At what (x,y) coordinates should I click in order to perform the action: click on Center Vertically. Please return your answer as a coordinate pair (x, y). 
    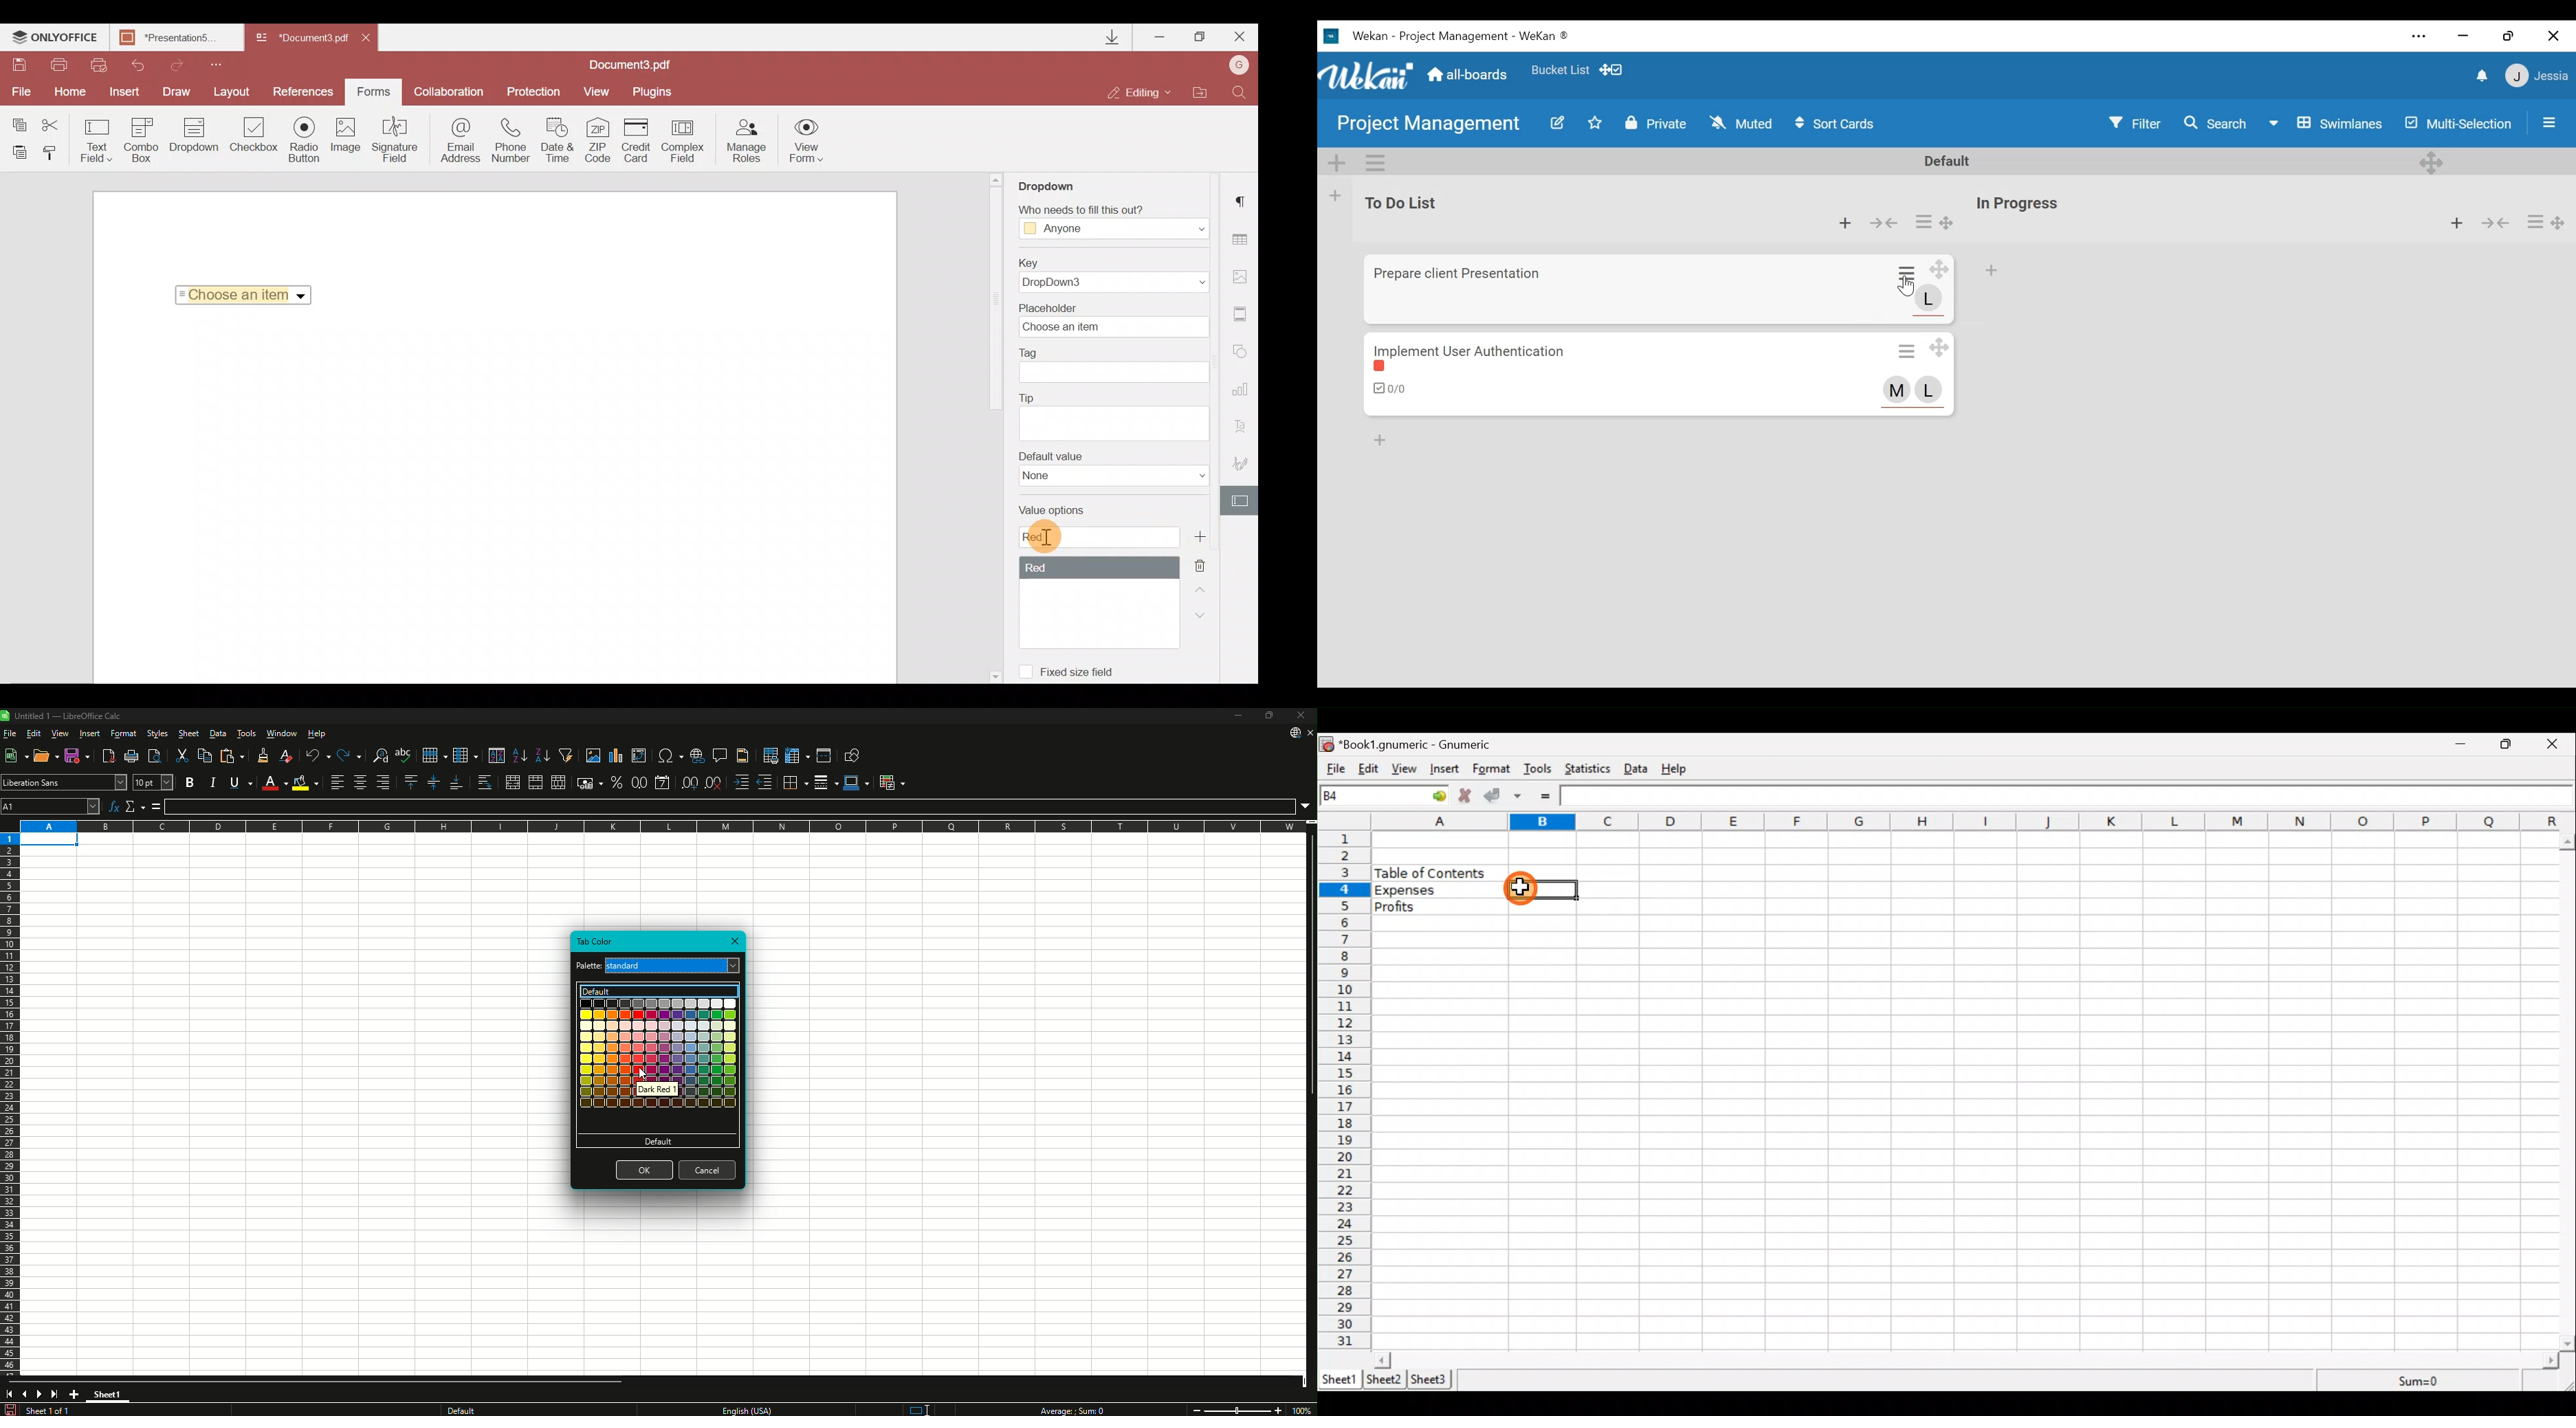
    Looking at the image, I should click on (434, 782).